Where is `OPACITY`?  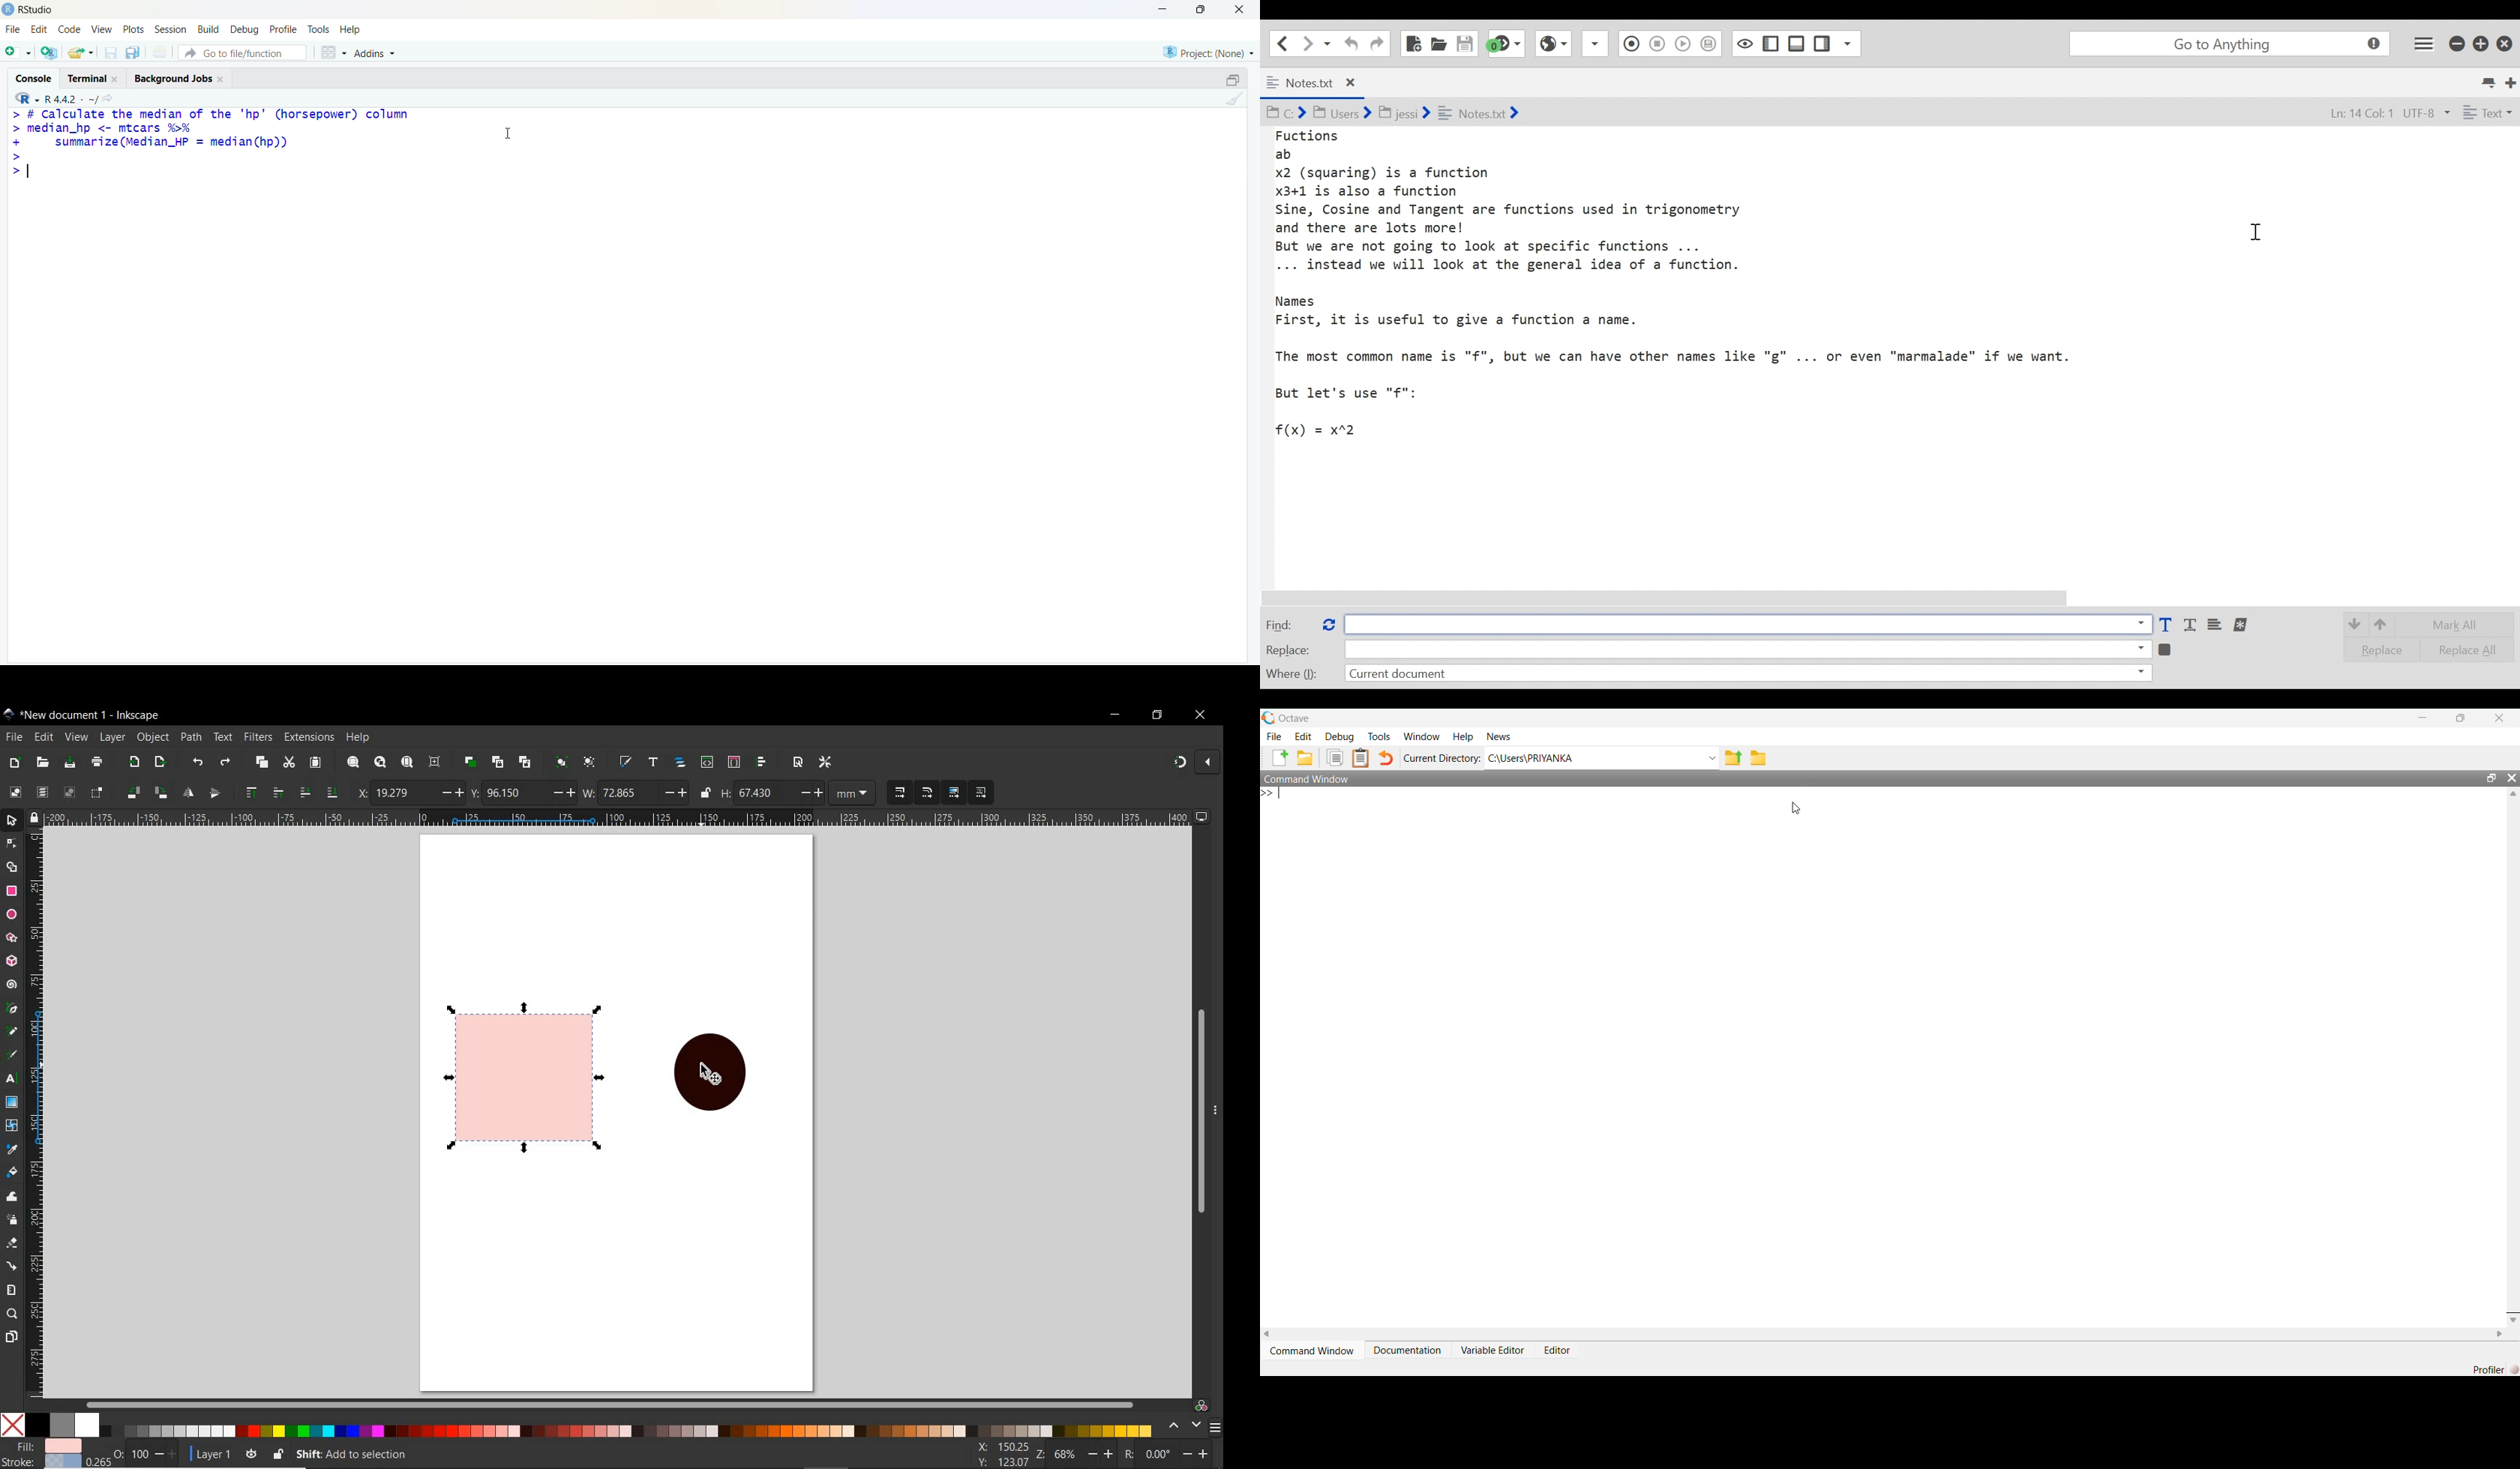
OPACITY is located at coordinates (133, 1453).